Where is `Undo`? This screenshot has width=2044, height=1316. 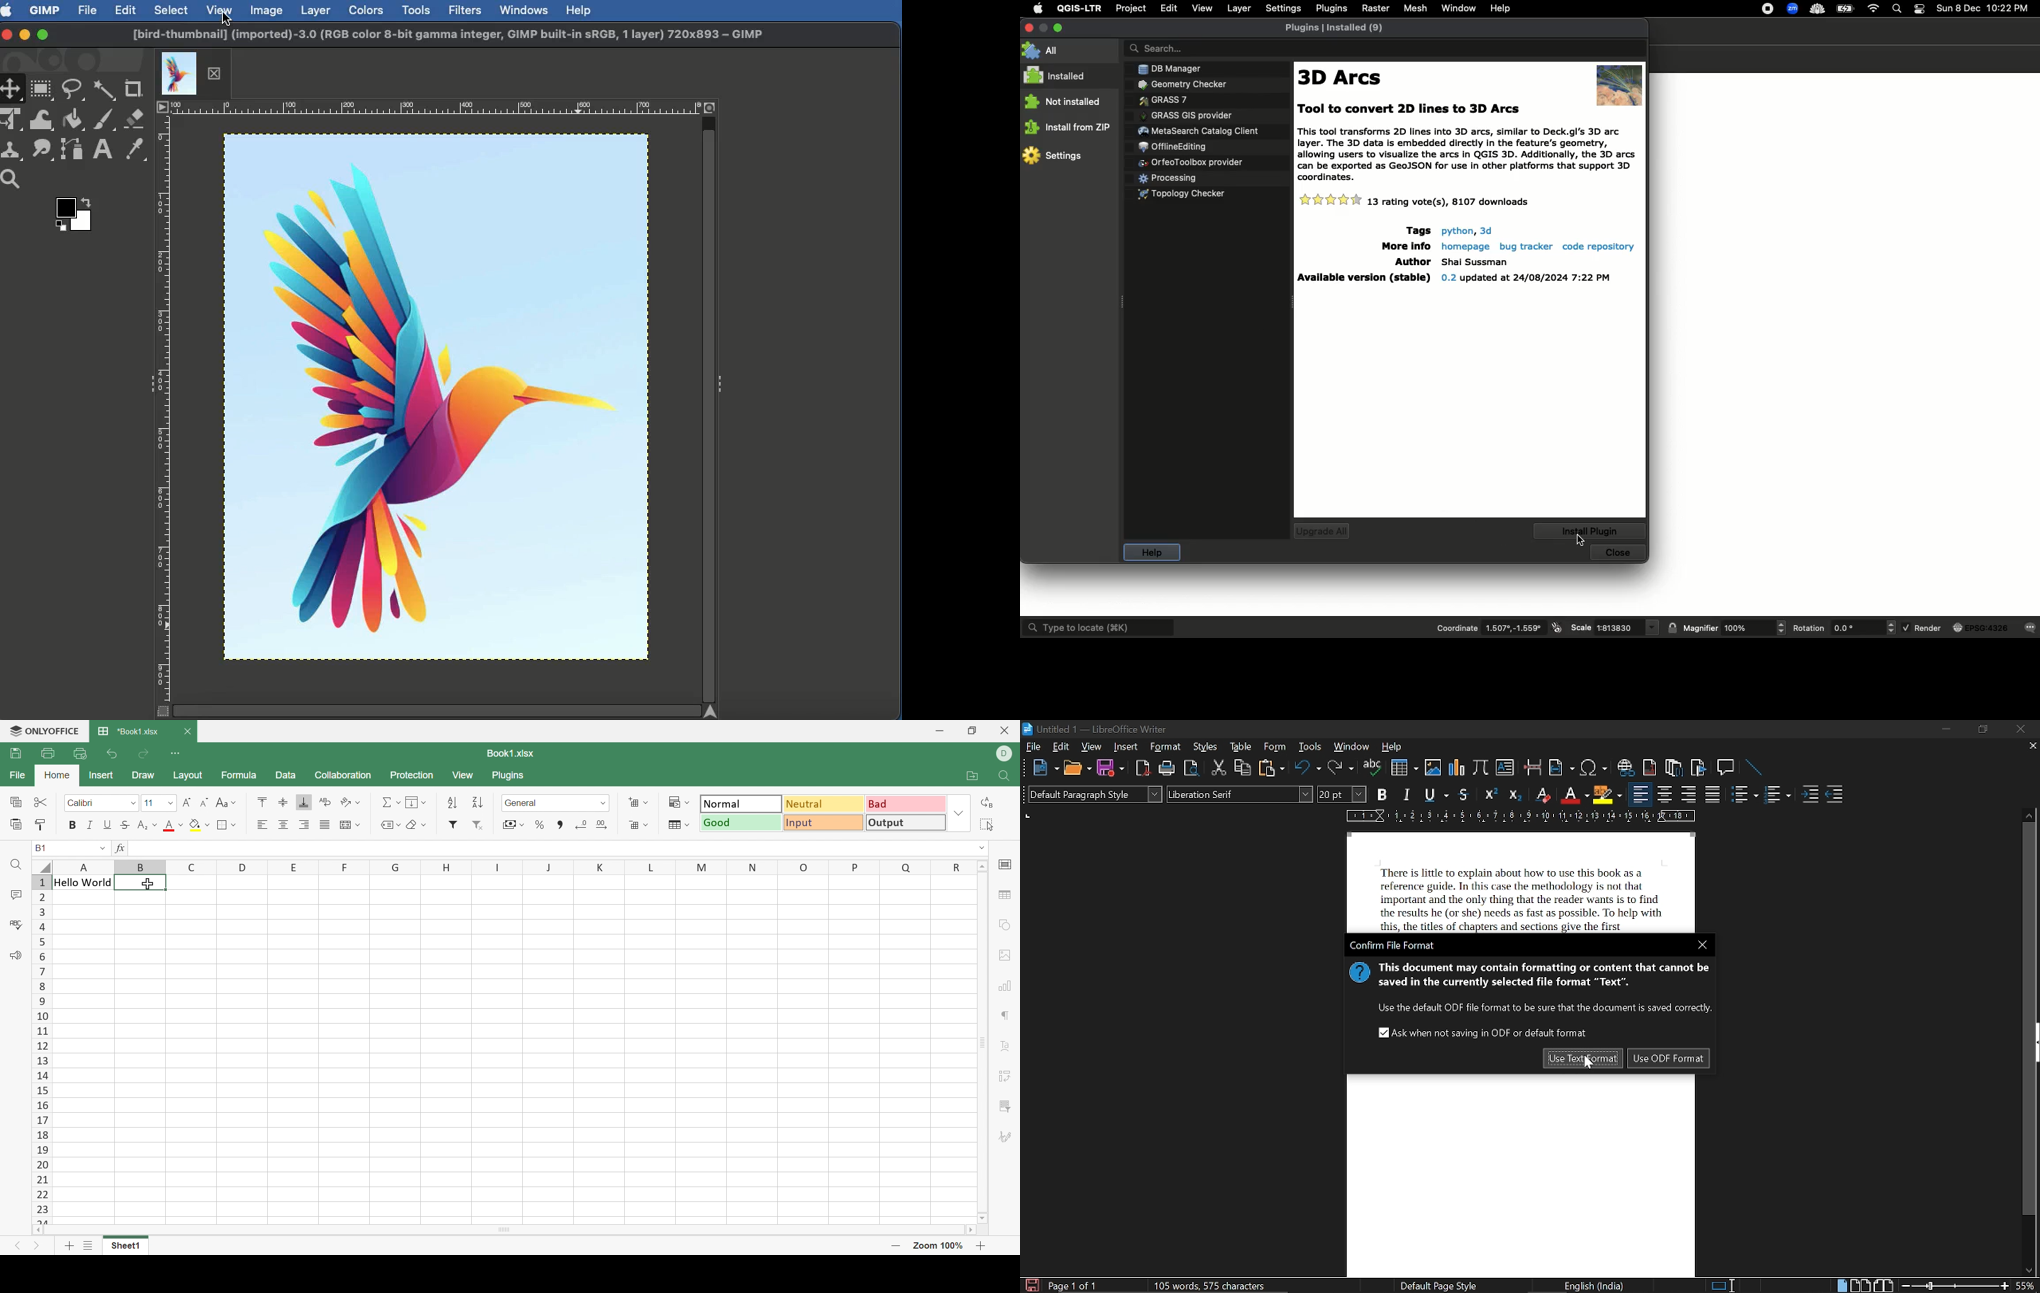
Undo is located at coordinates (111, 755).